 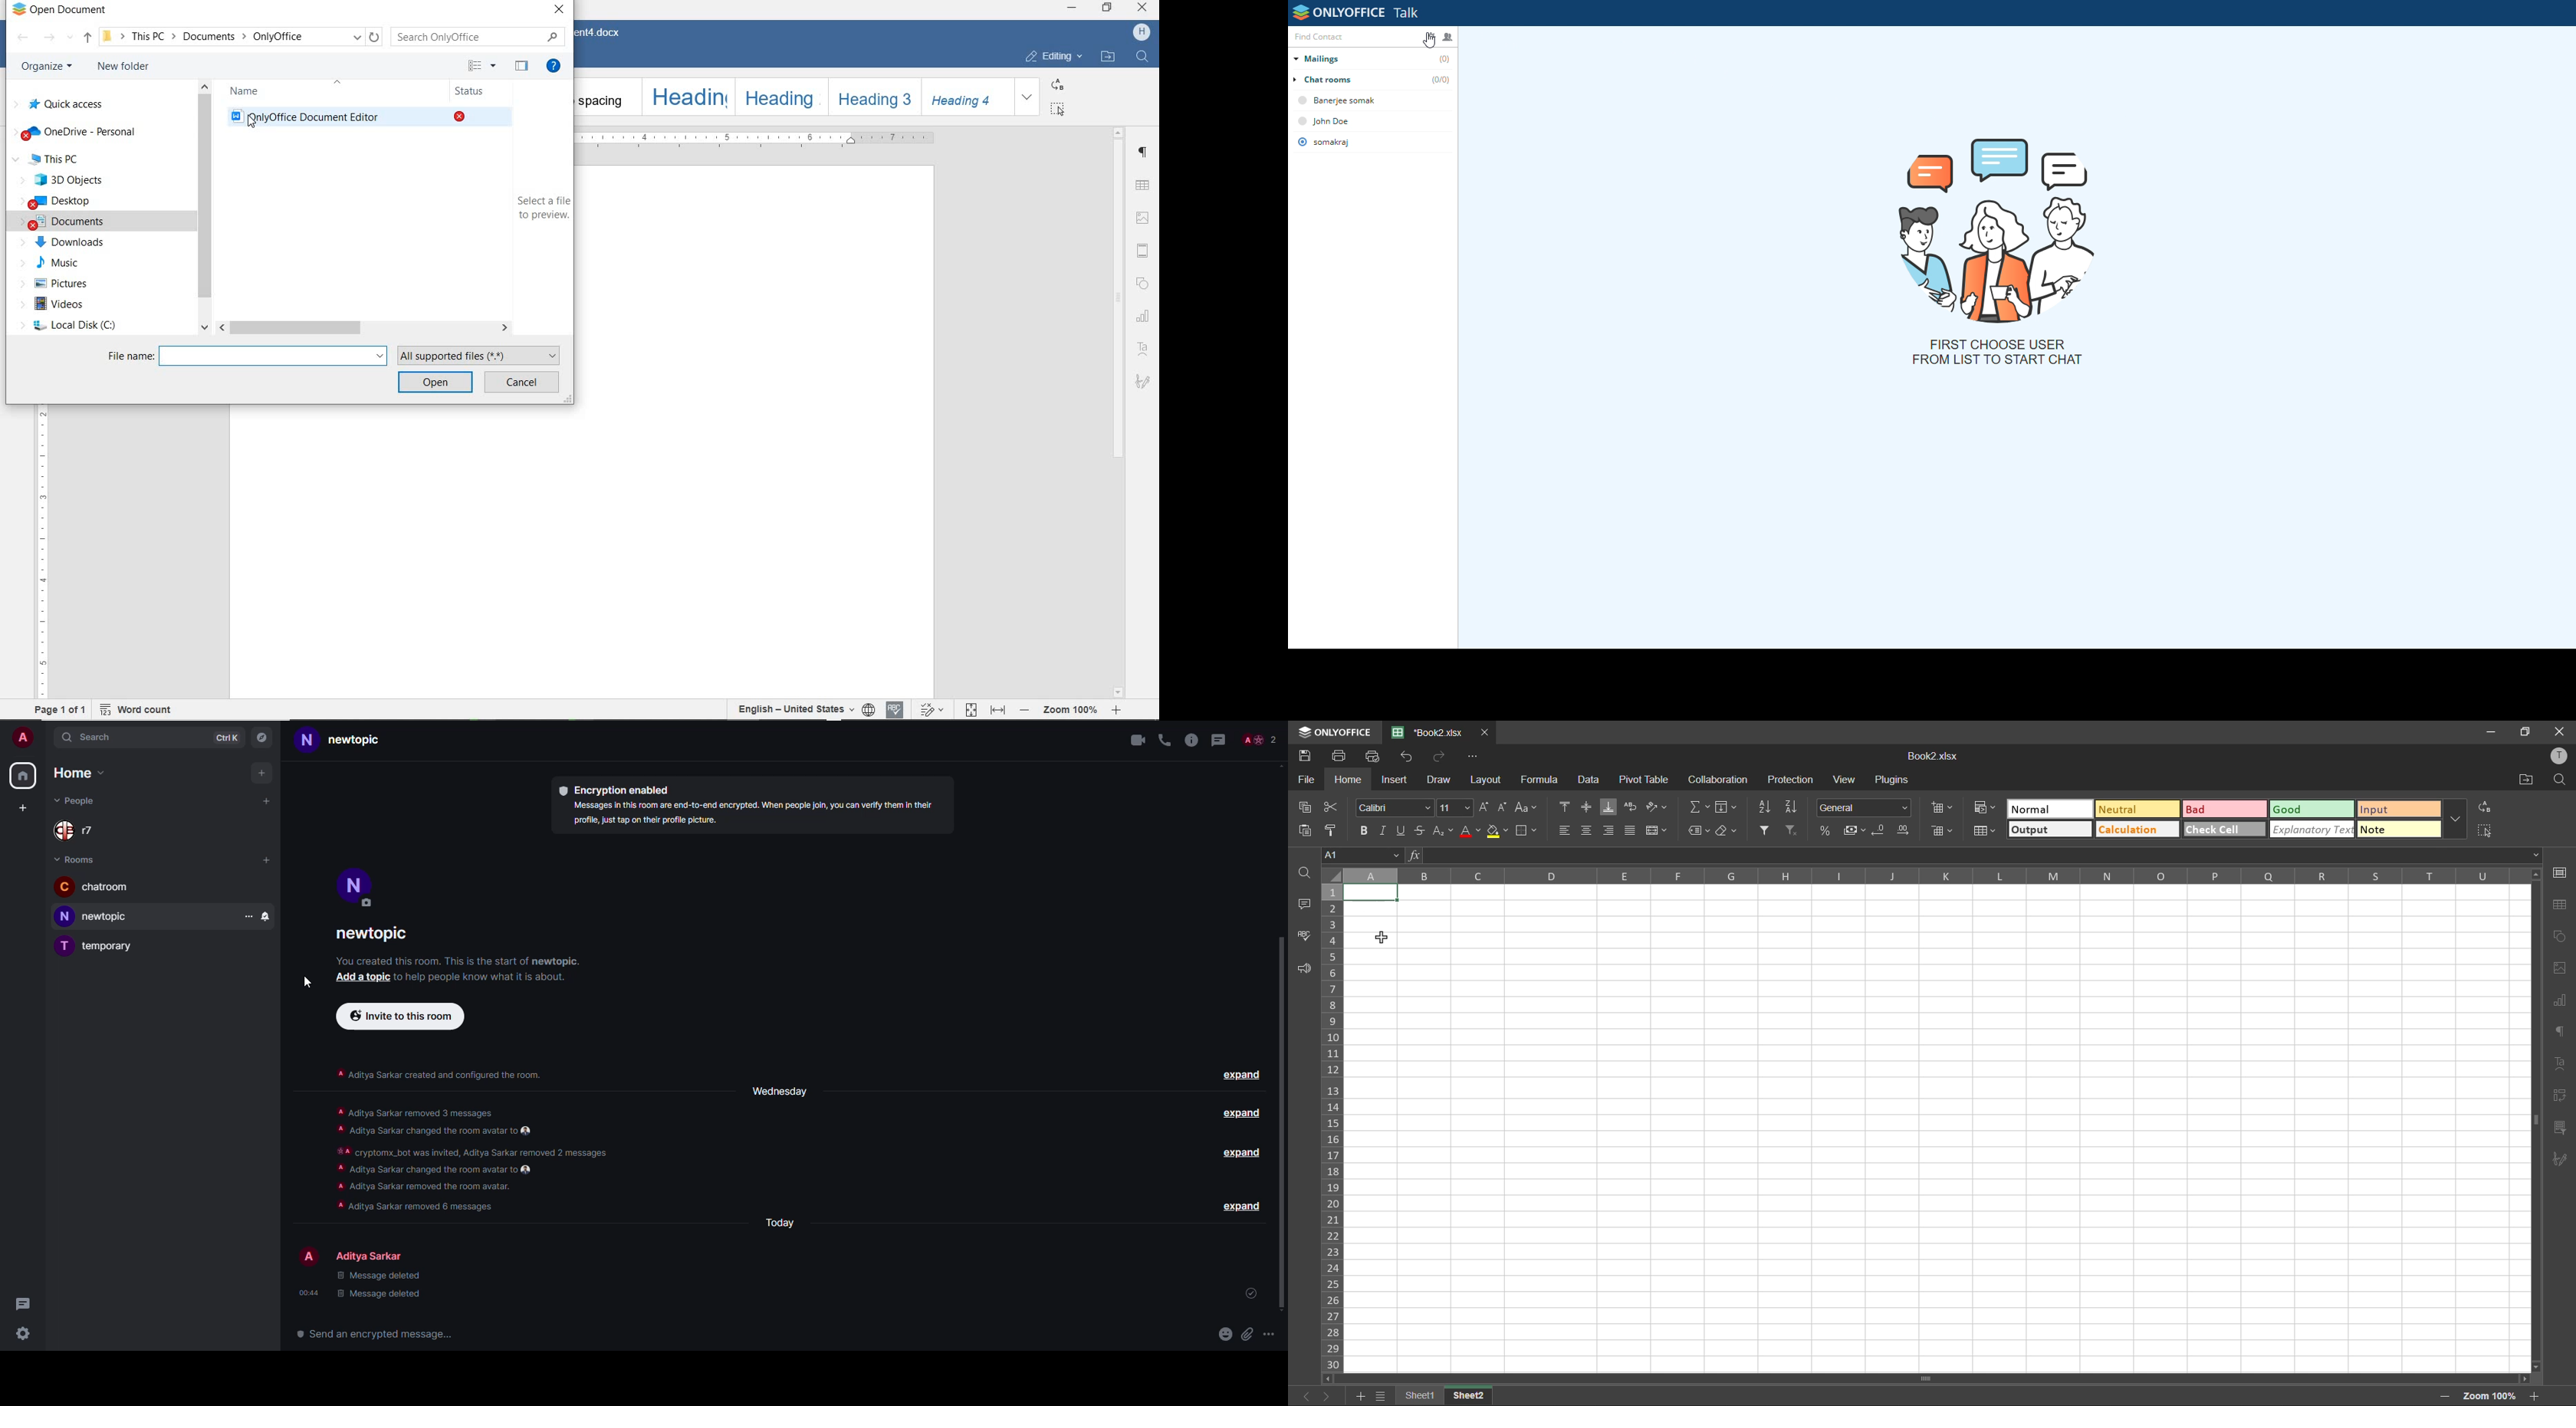 I want to click on conditional formatting, so click(x=1988, y=806).